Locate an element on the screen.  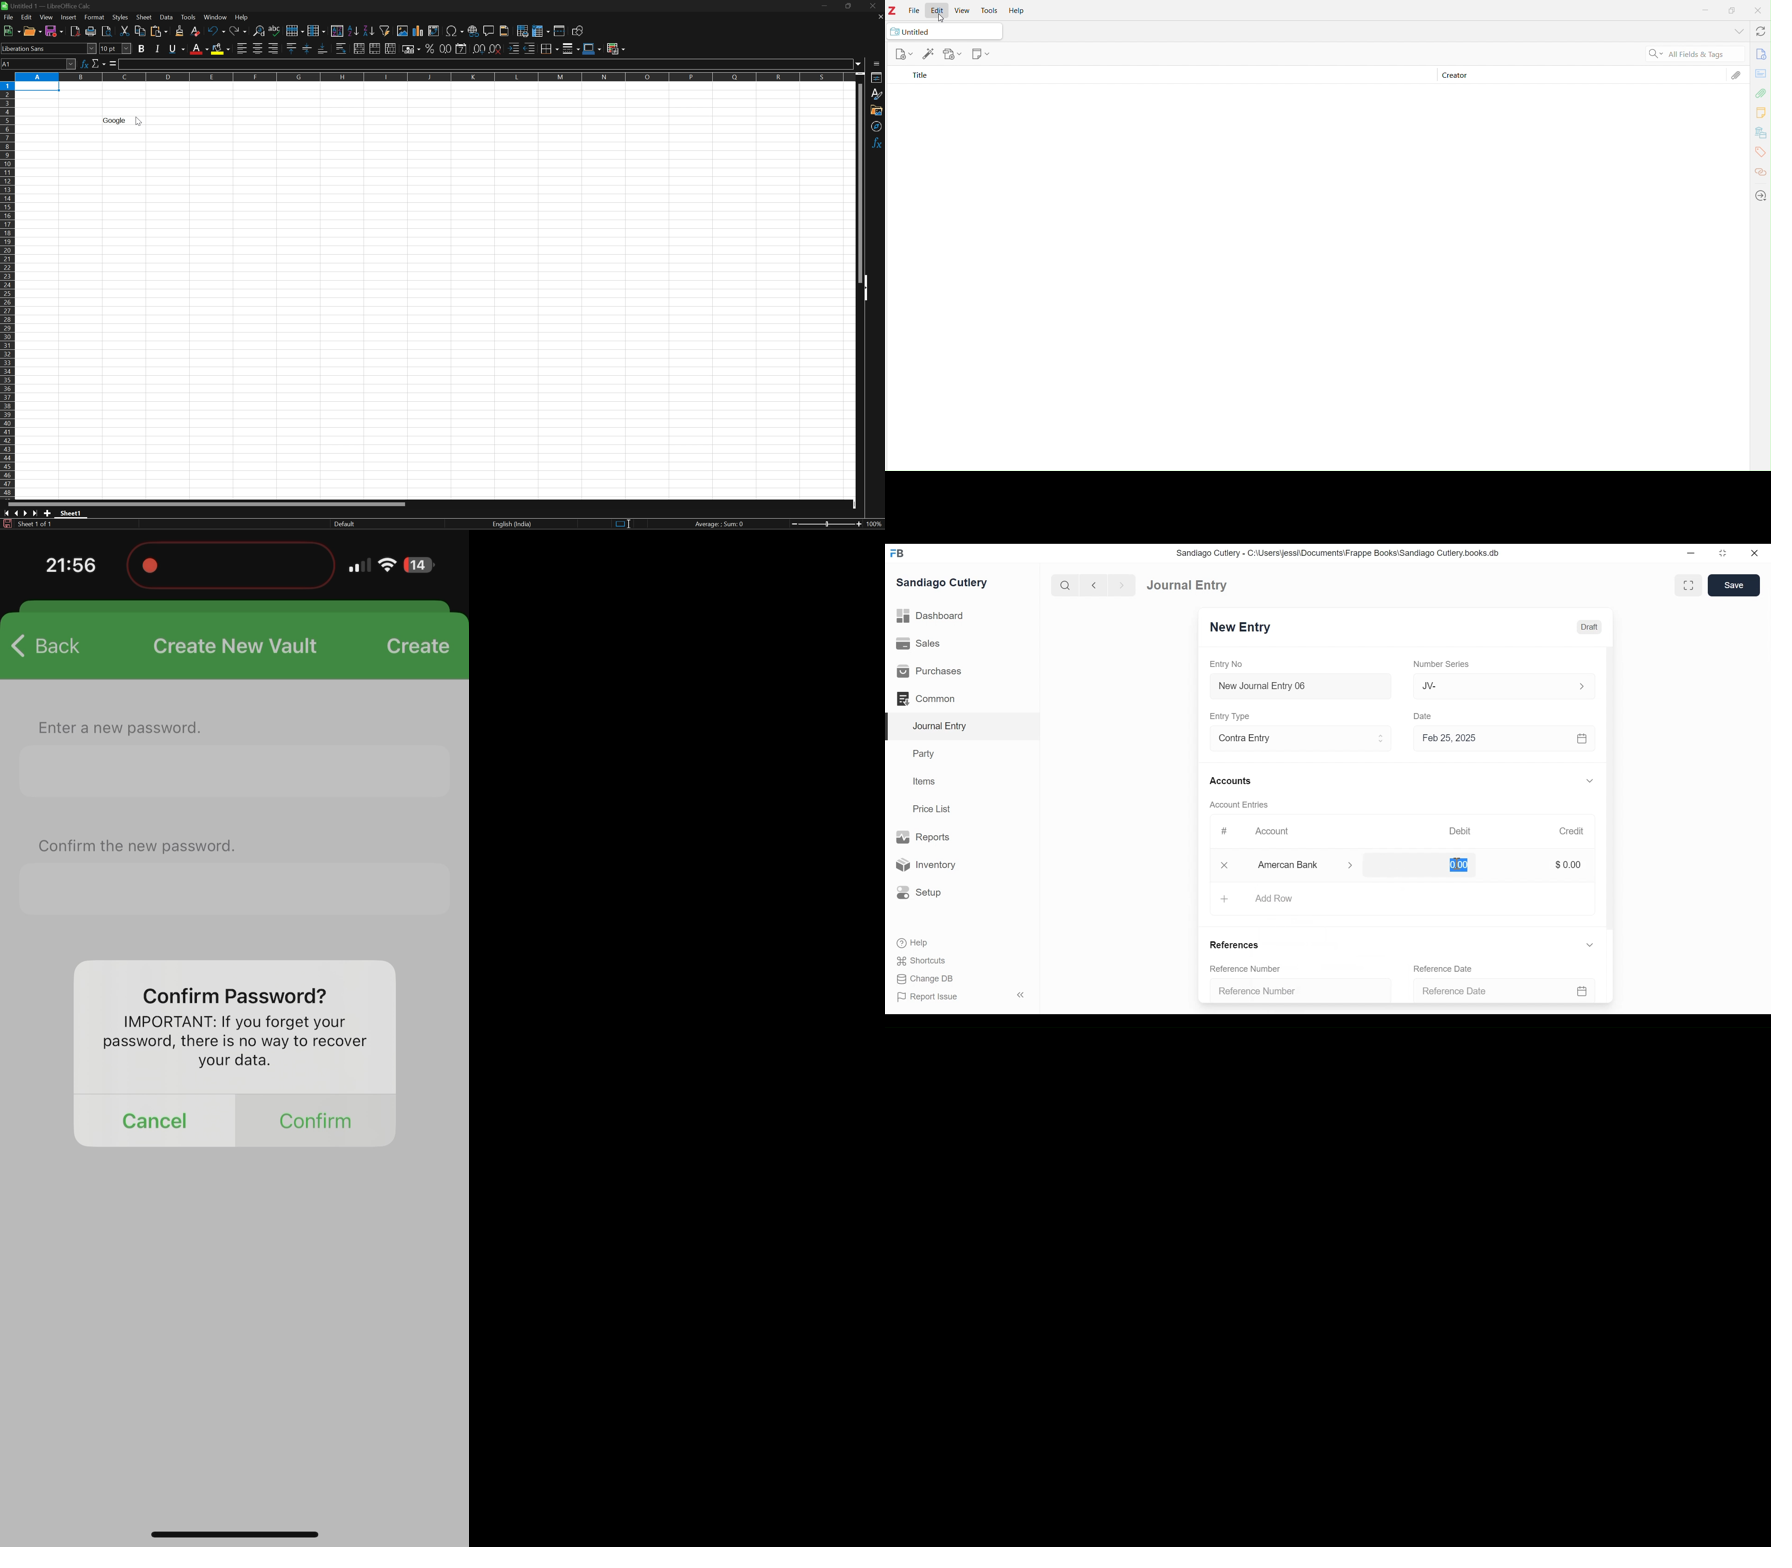
Sheet1 is located at coordinates (72, 514).